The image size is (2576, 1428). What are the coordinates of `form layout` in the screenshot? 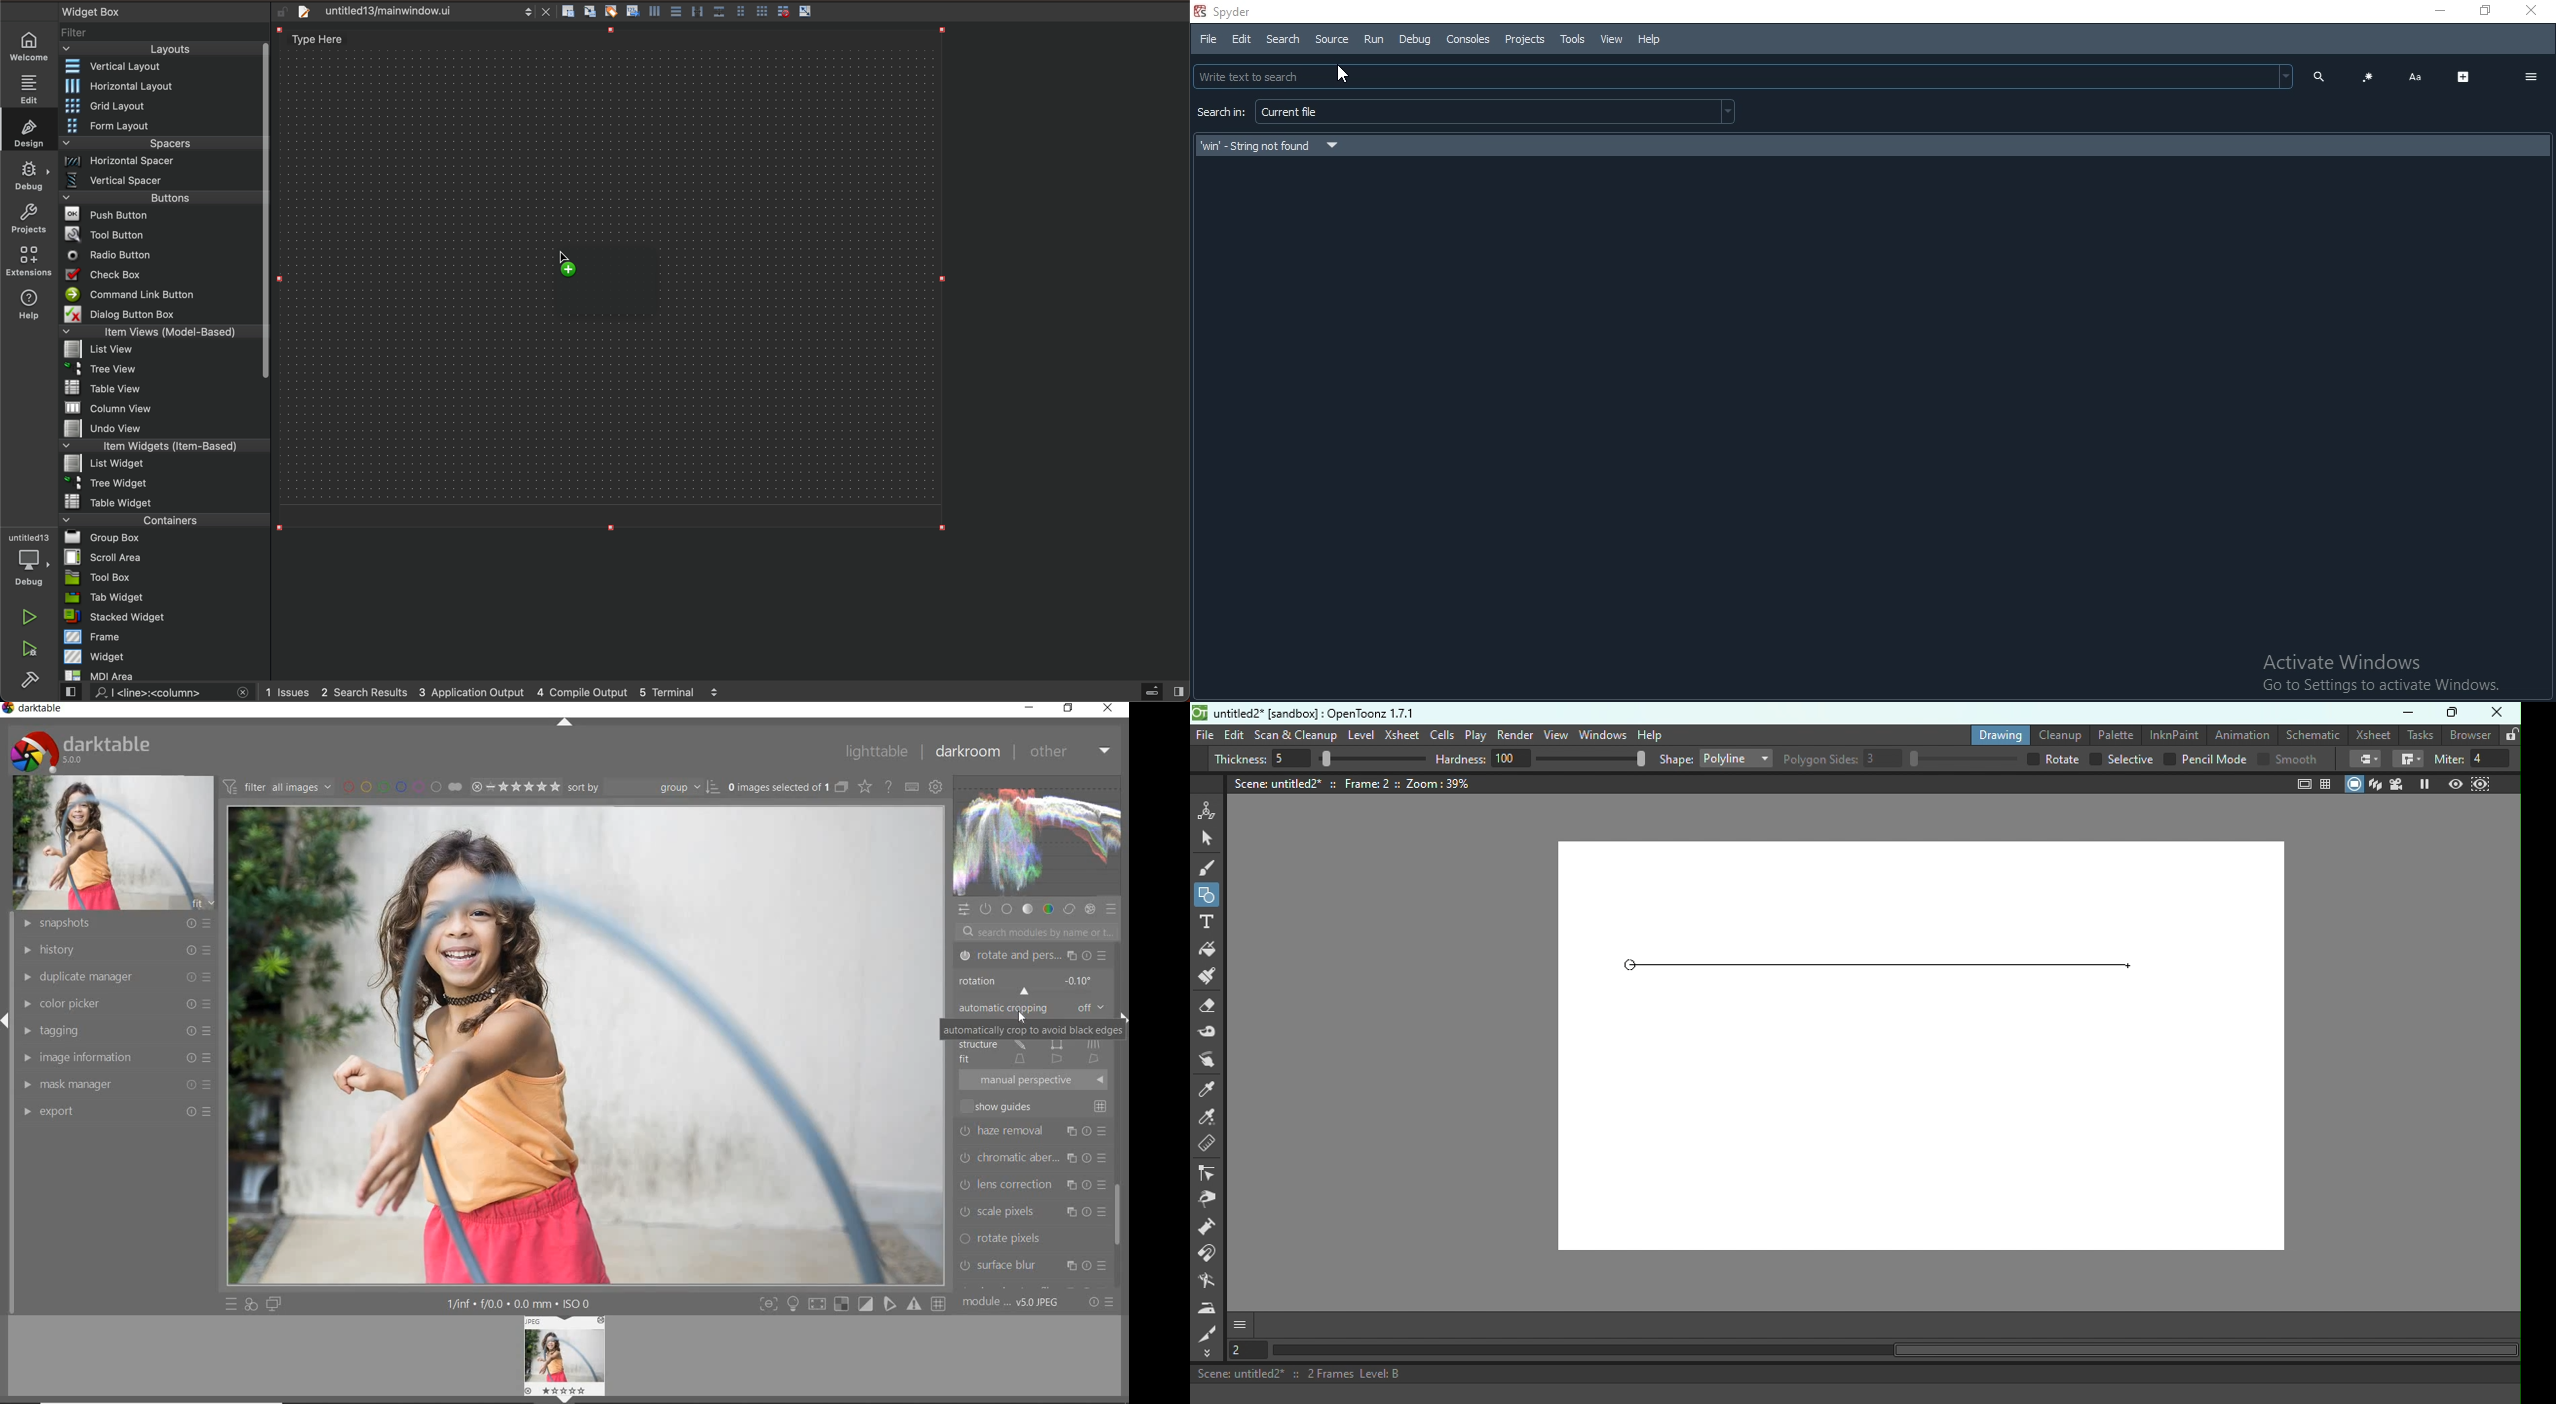 It's located at (162, 125).